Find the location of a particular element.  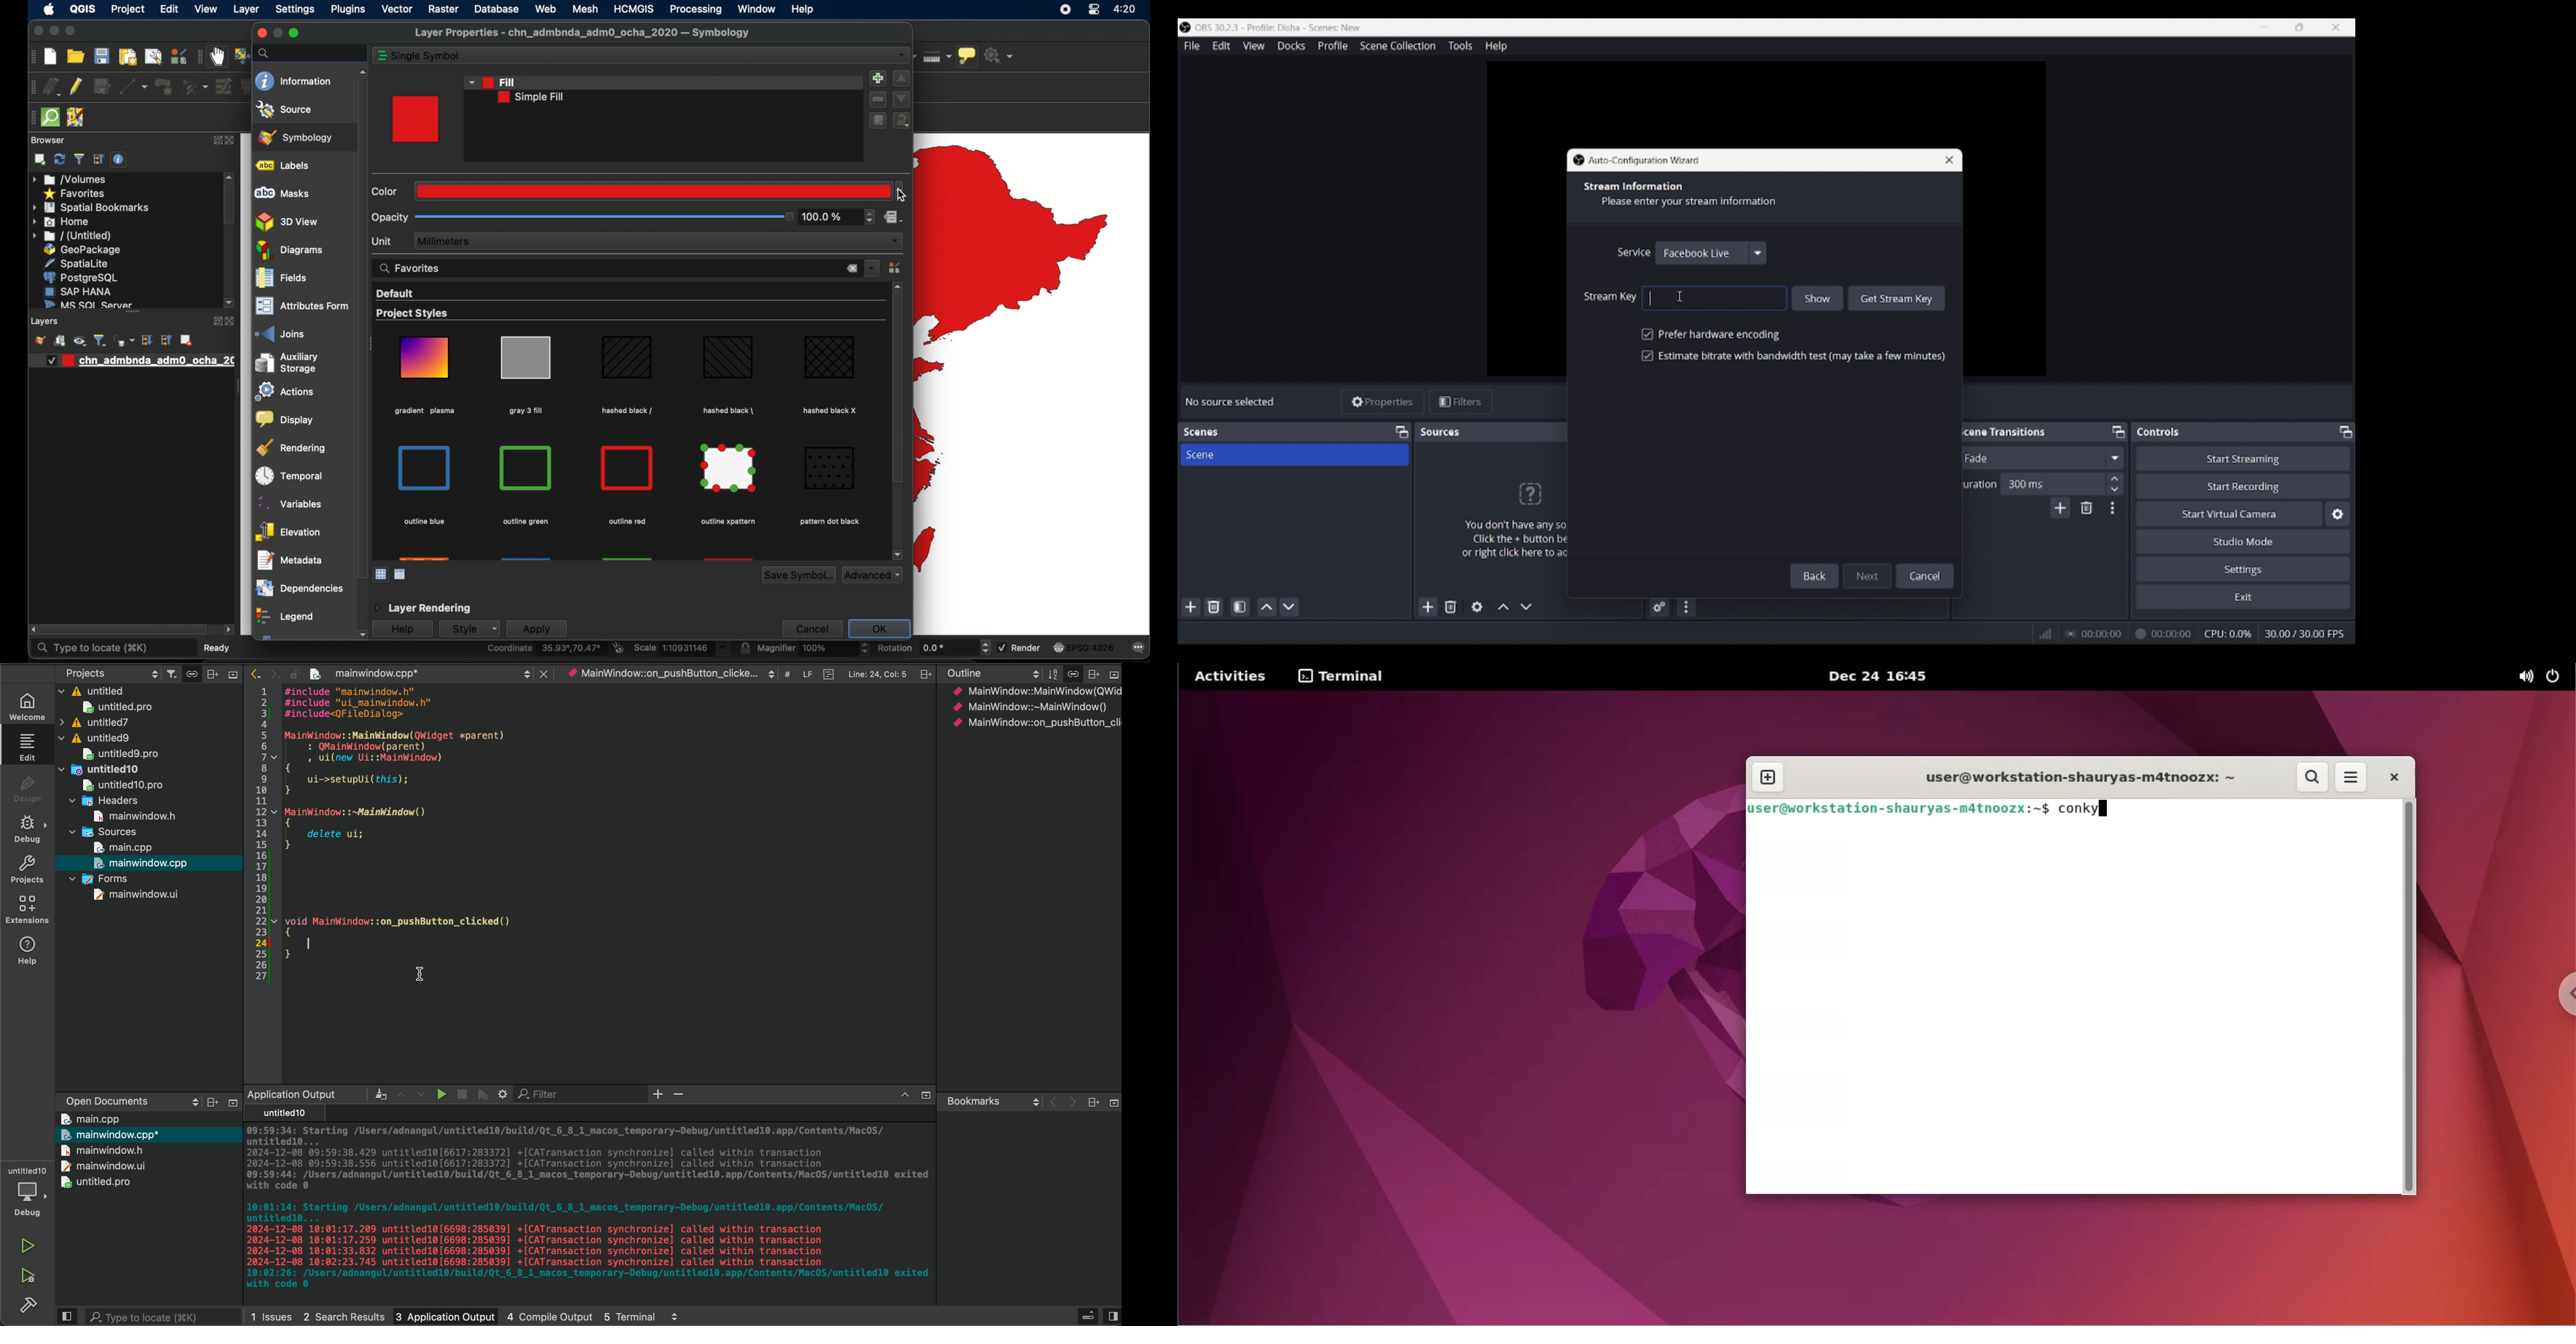

minimize  is located at coordinates (53, 31).